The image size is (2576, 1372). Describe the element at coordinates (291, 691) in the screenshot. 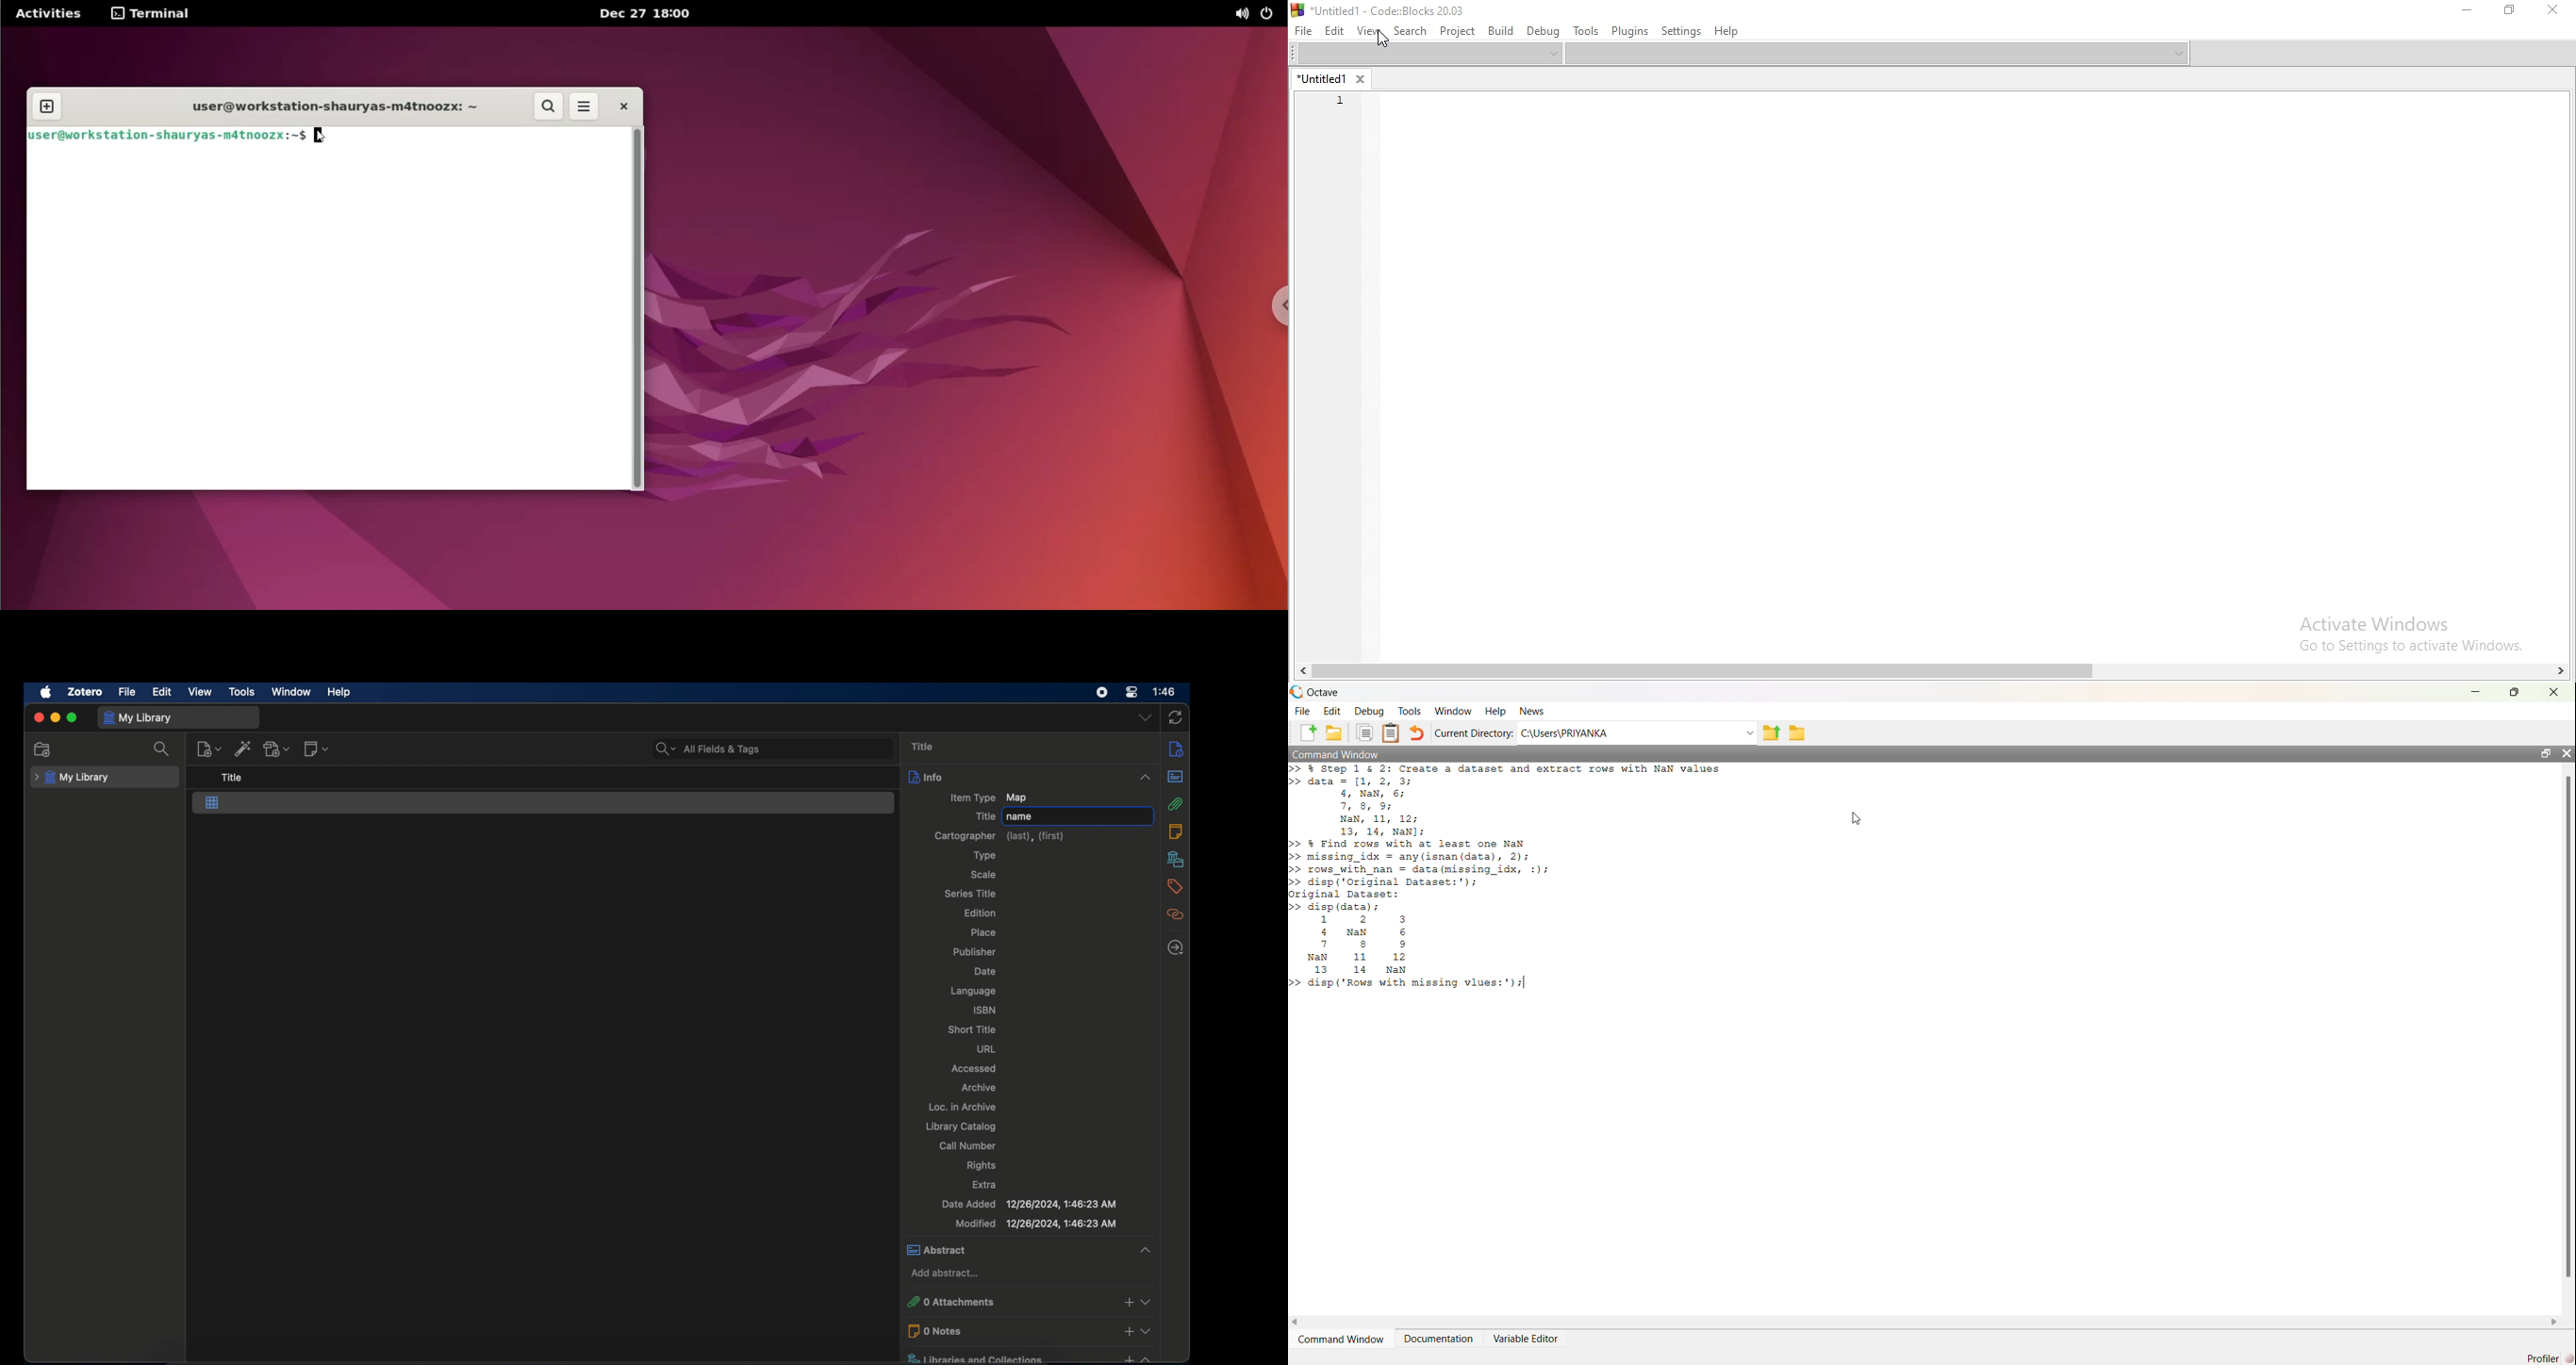

I see `window` at that location.